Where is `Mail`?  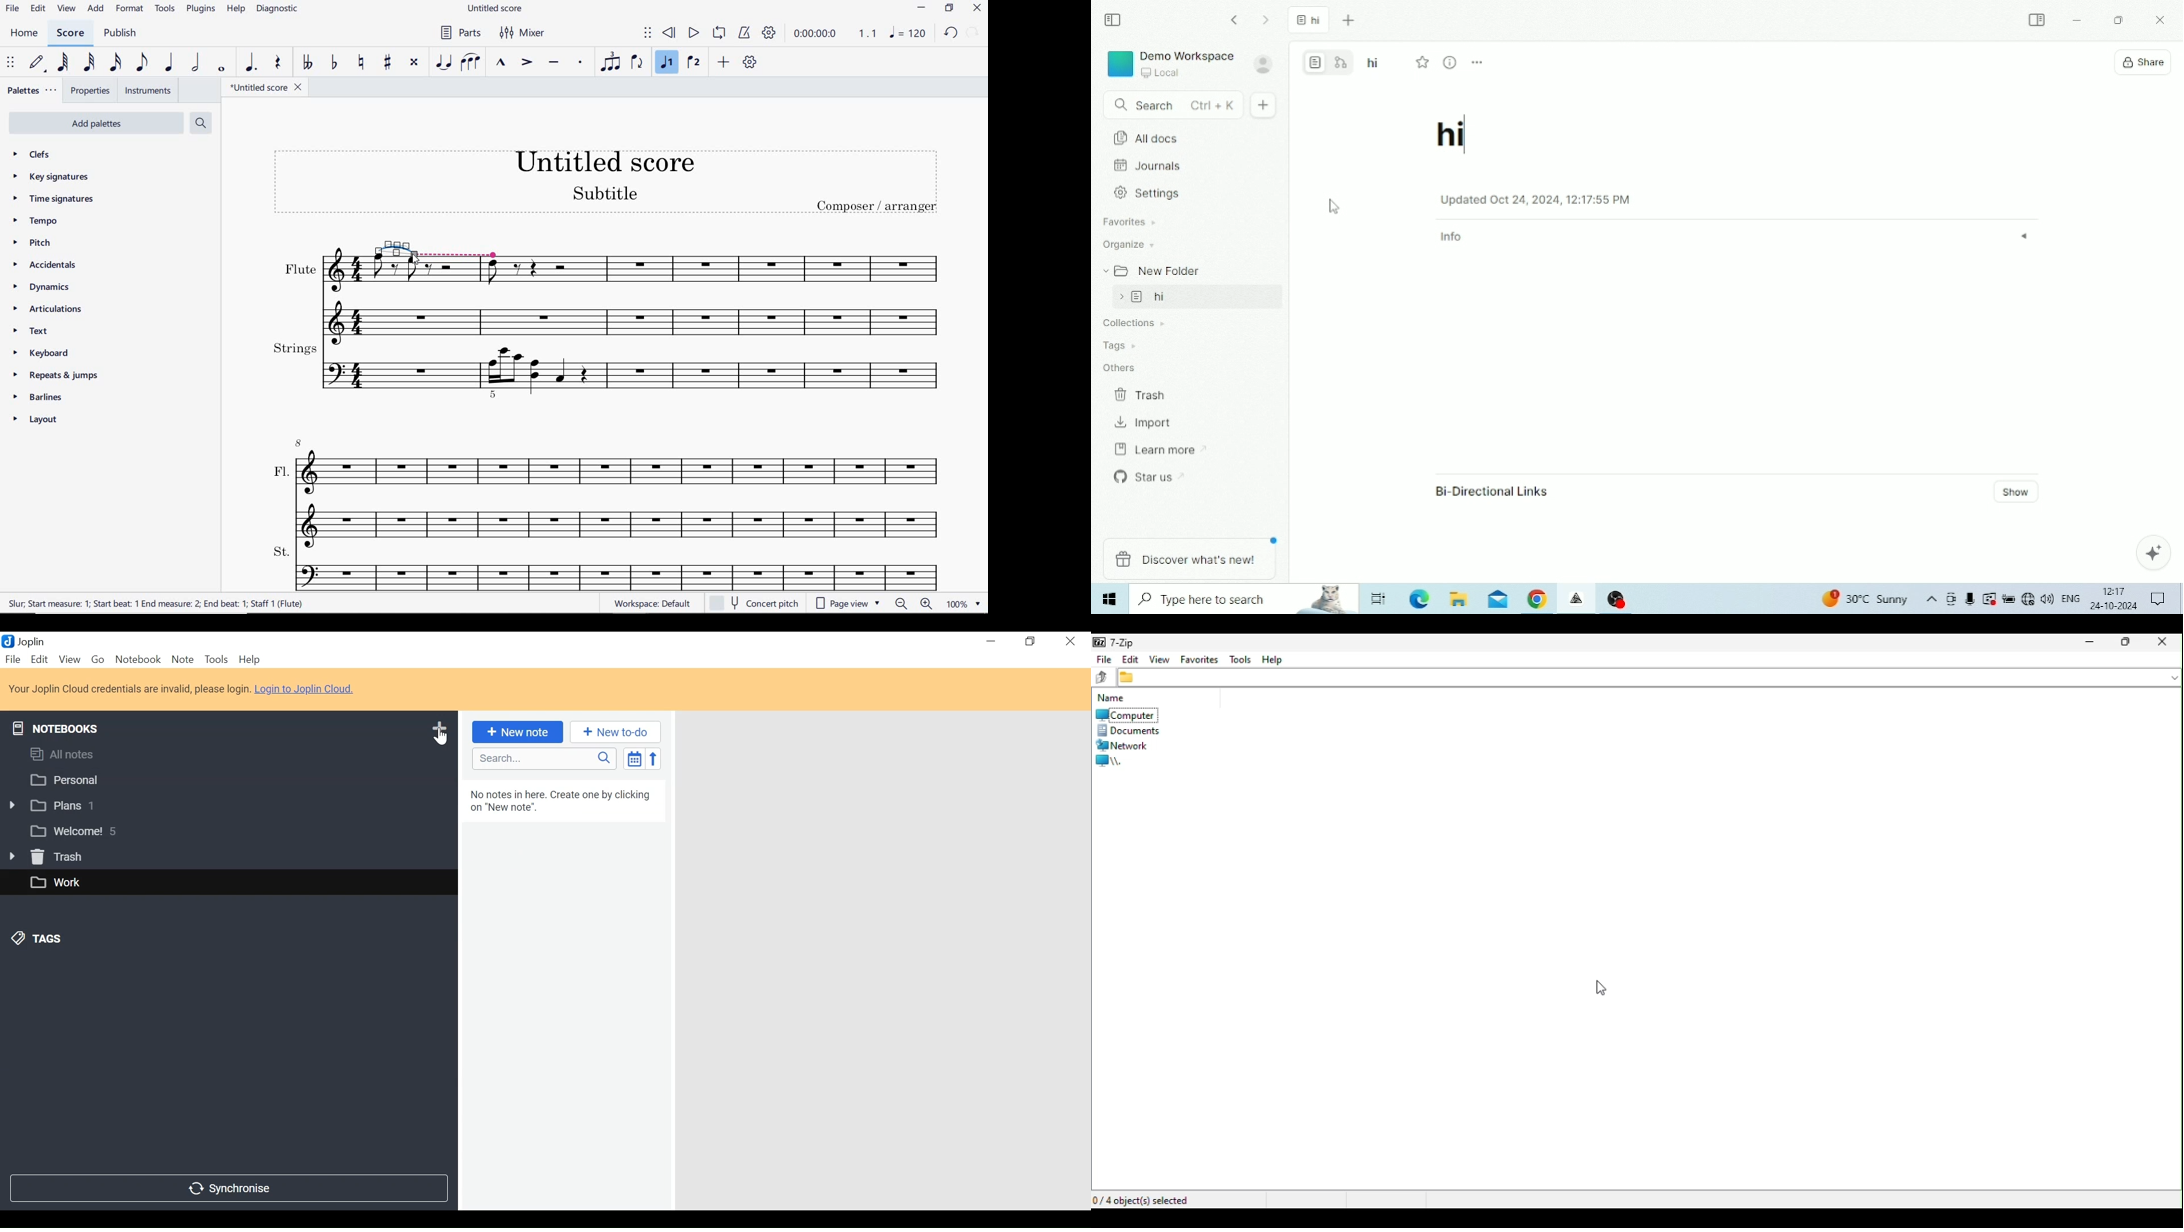 Mail is located at coordinates (1498, 600).